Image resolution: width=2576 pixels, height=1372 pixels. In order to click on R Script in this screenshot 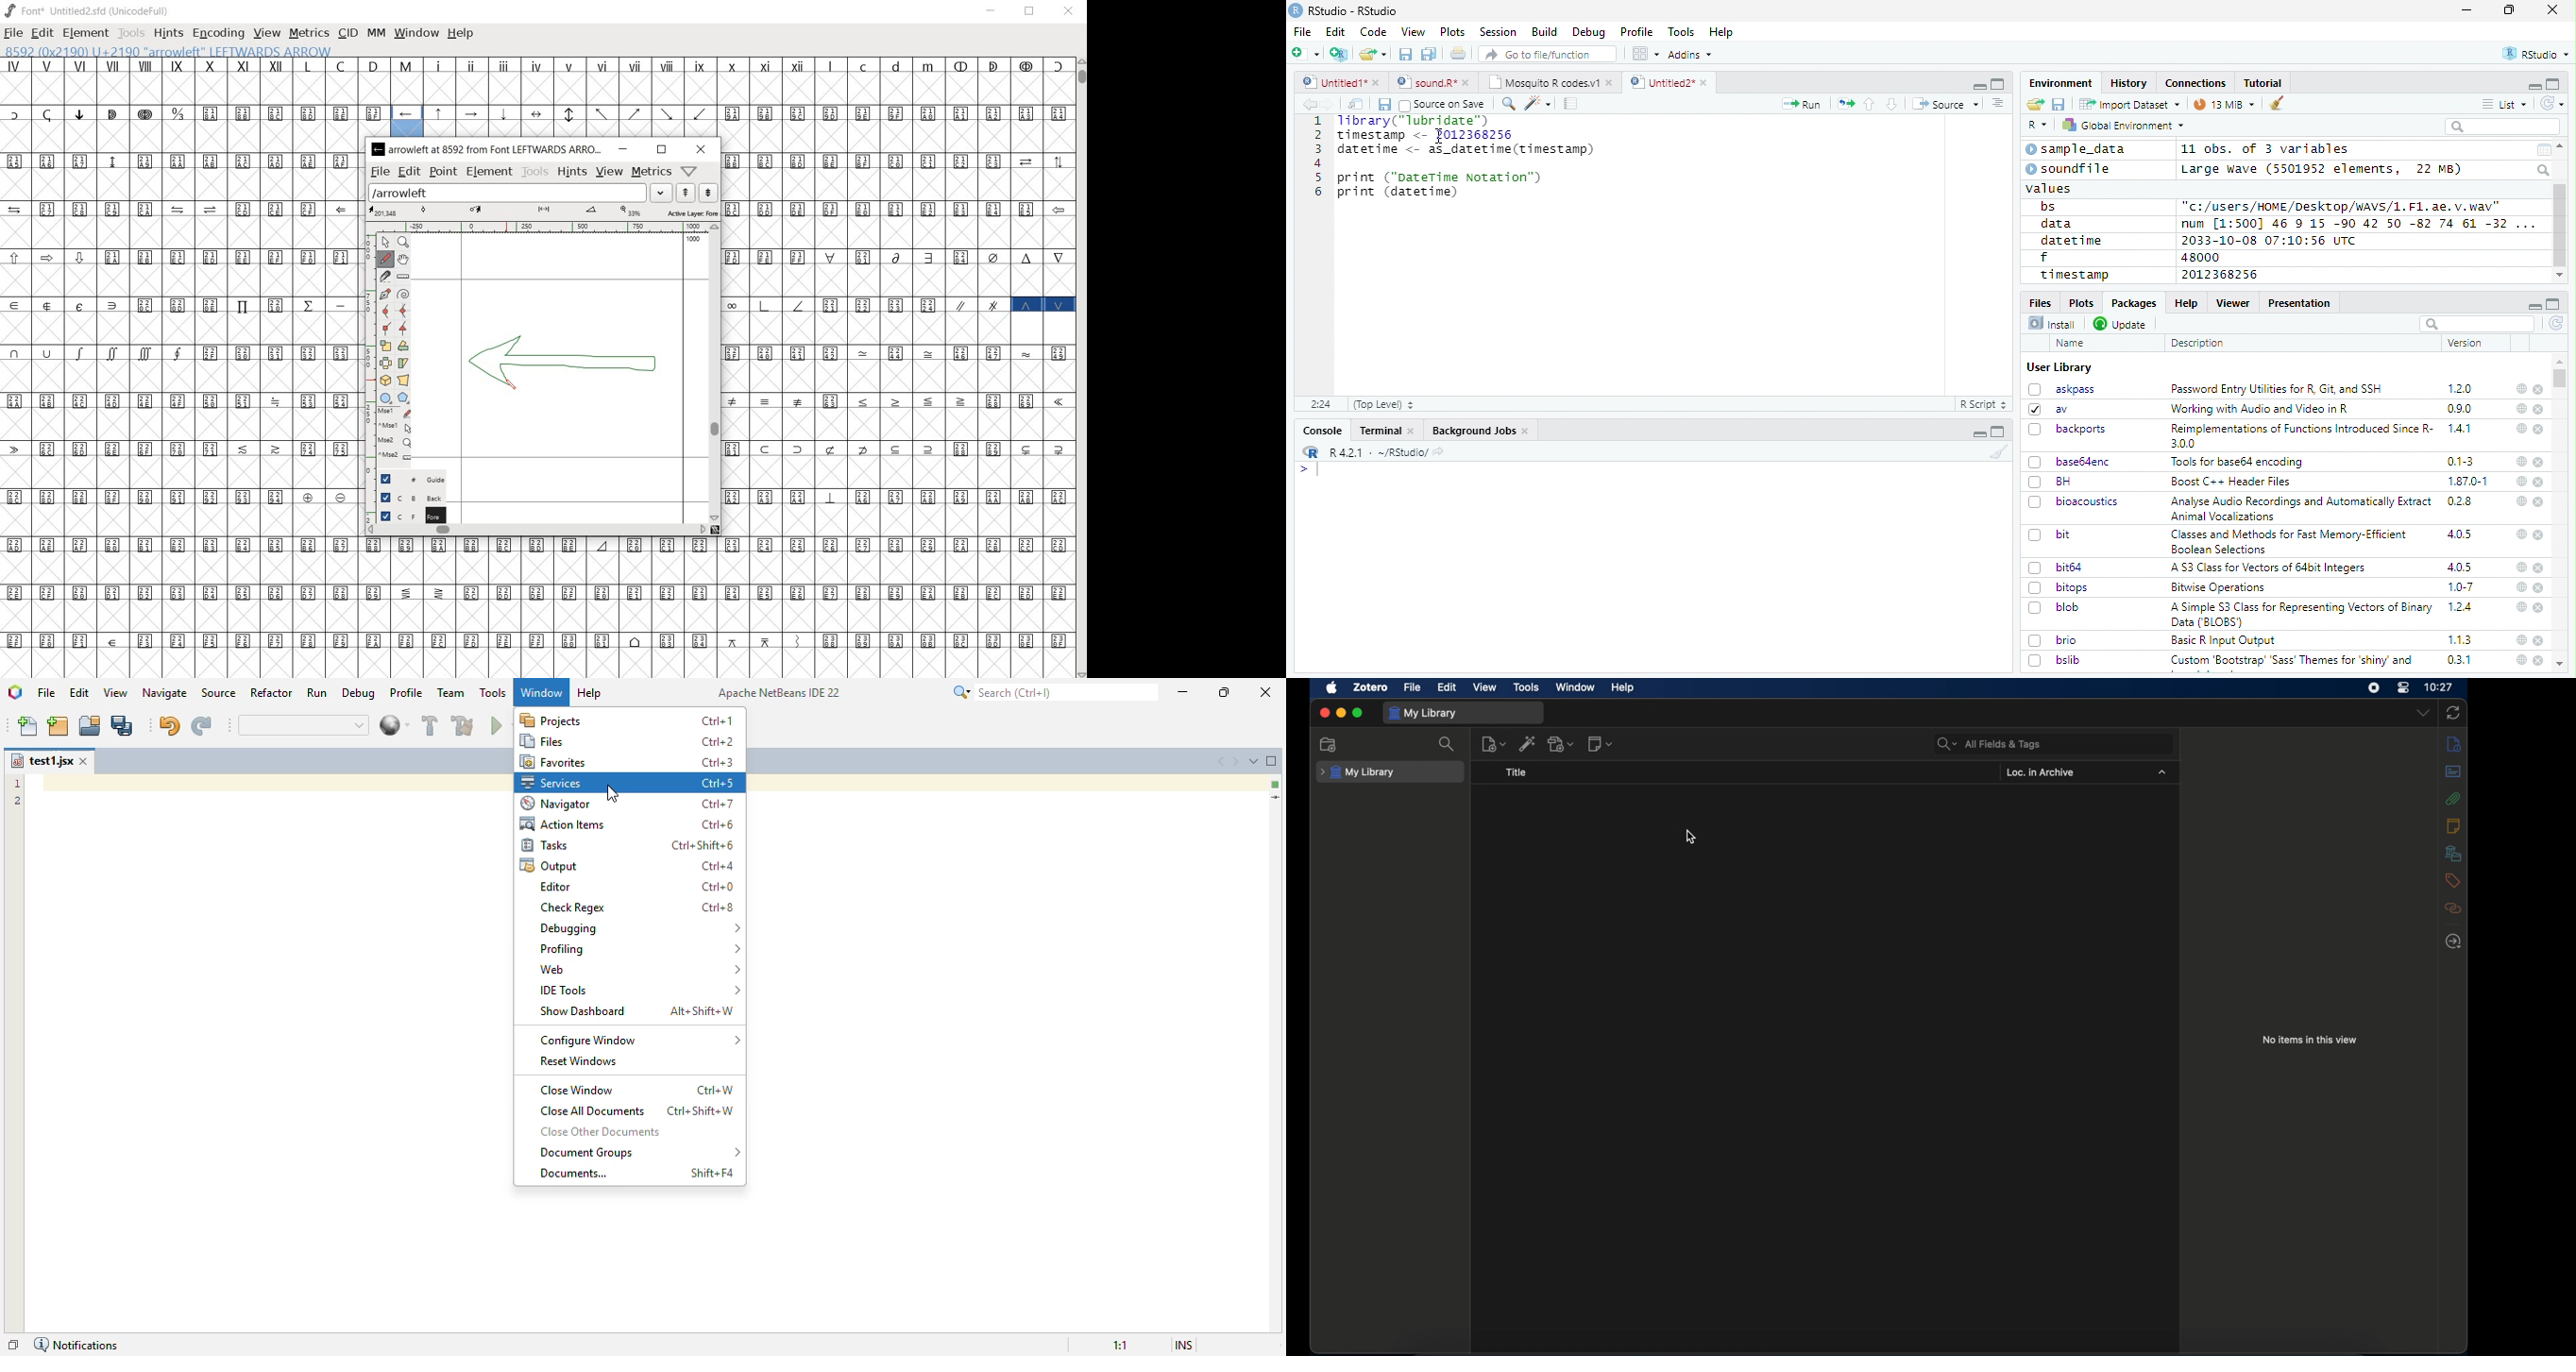, I will do `click(1982, 405)`.